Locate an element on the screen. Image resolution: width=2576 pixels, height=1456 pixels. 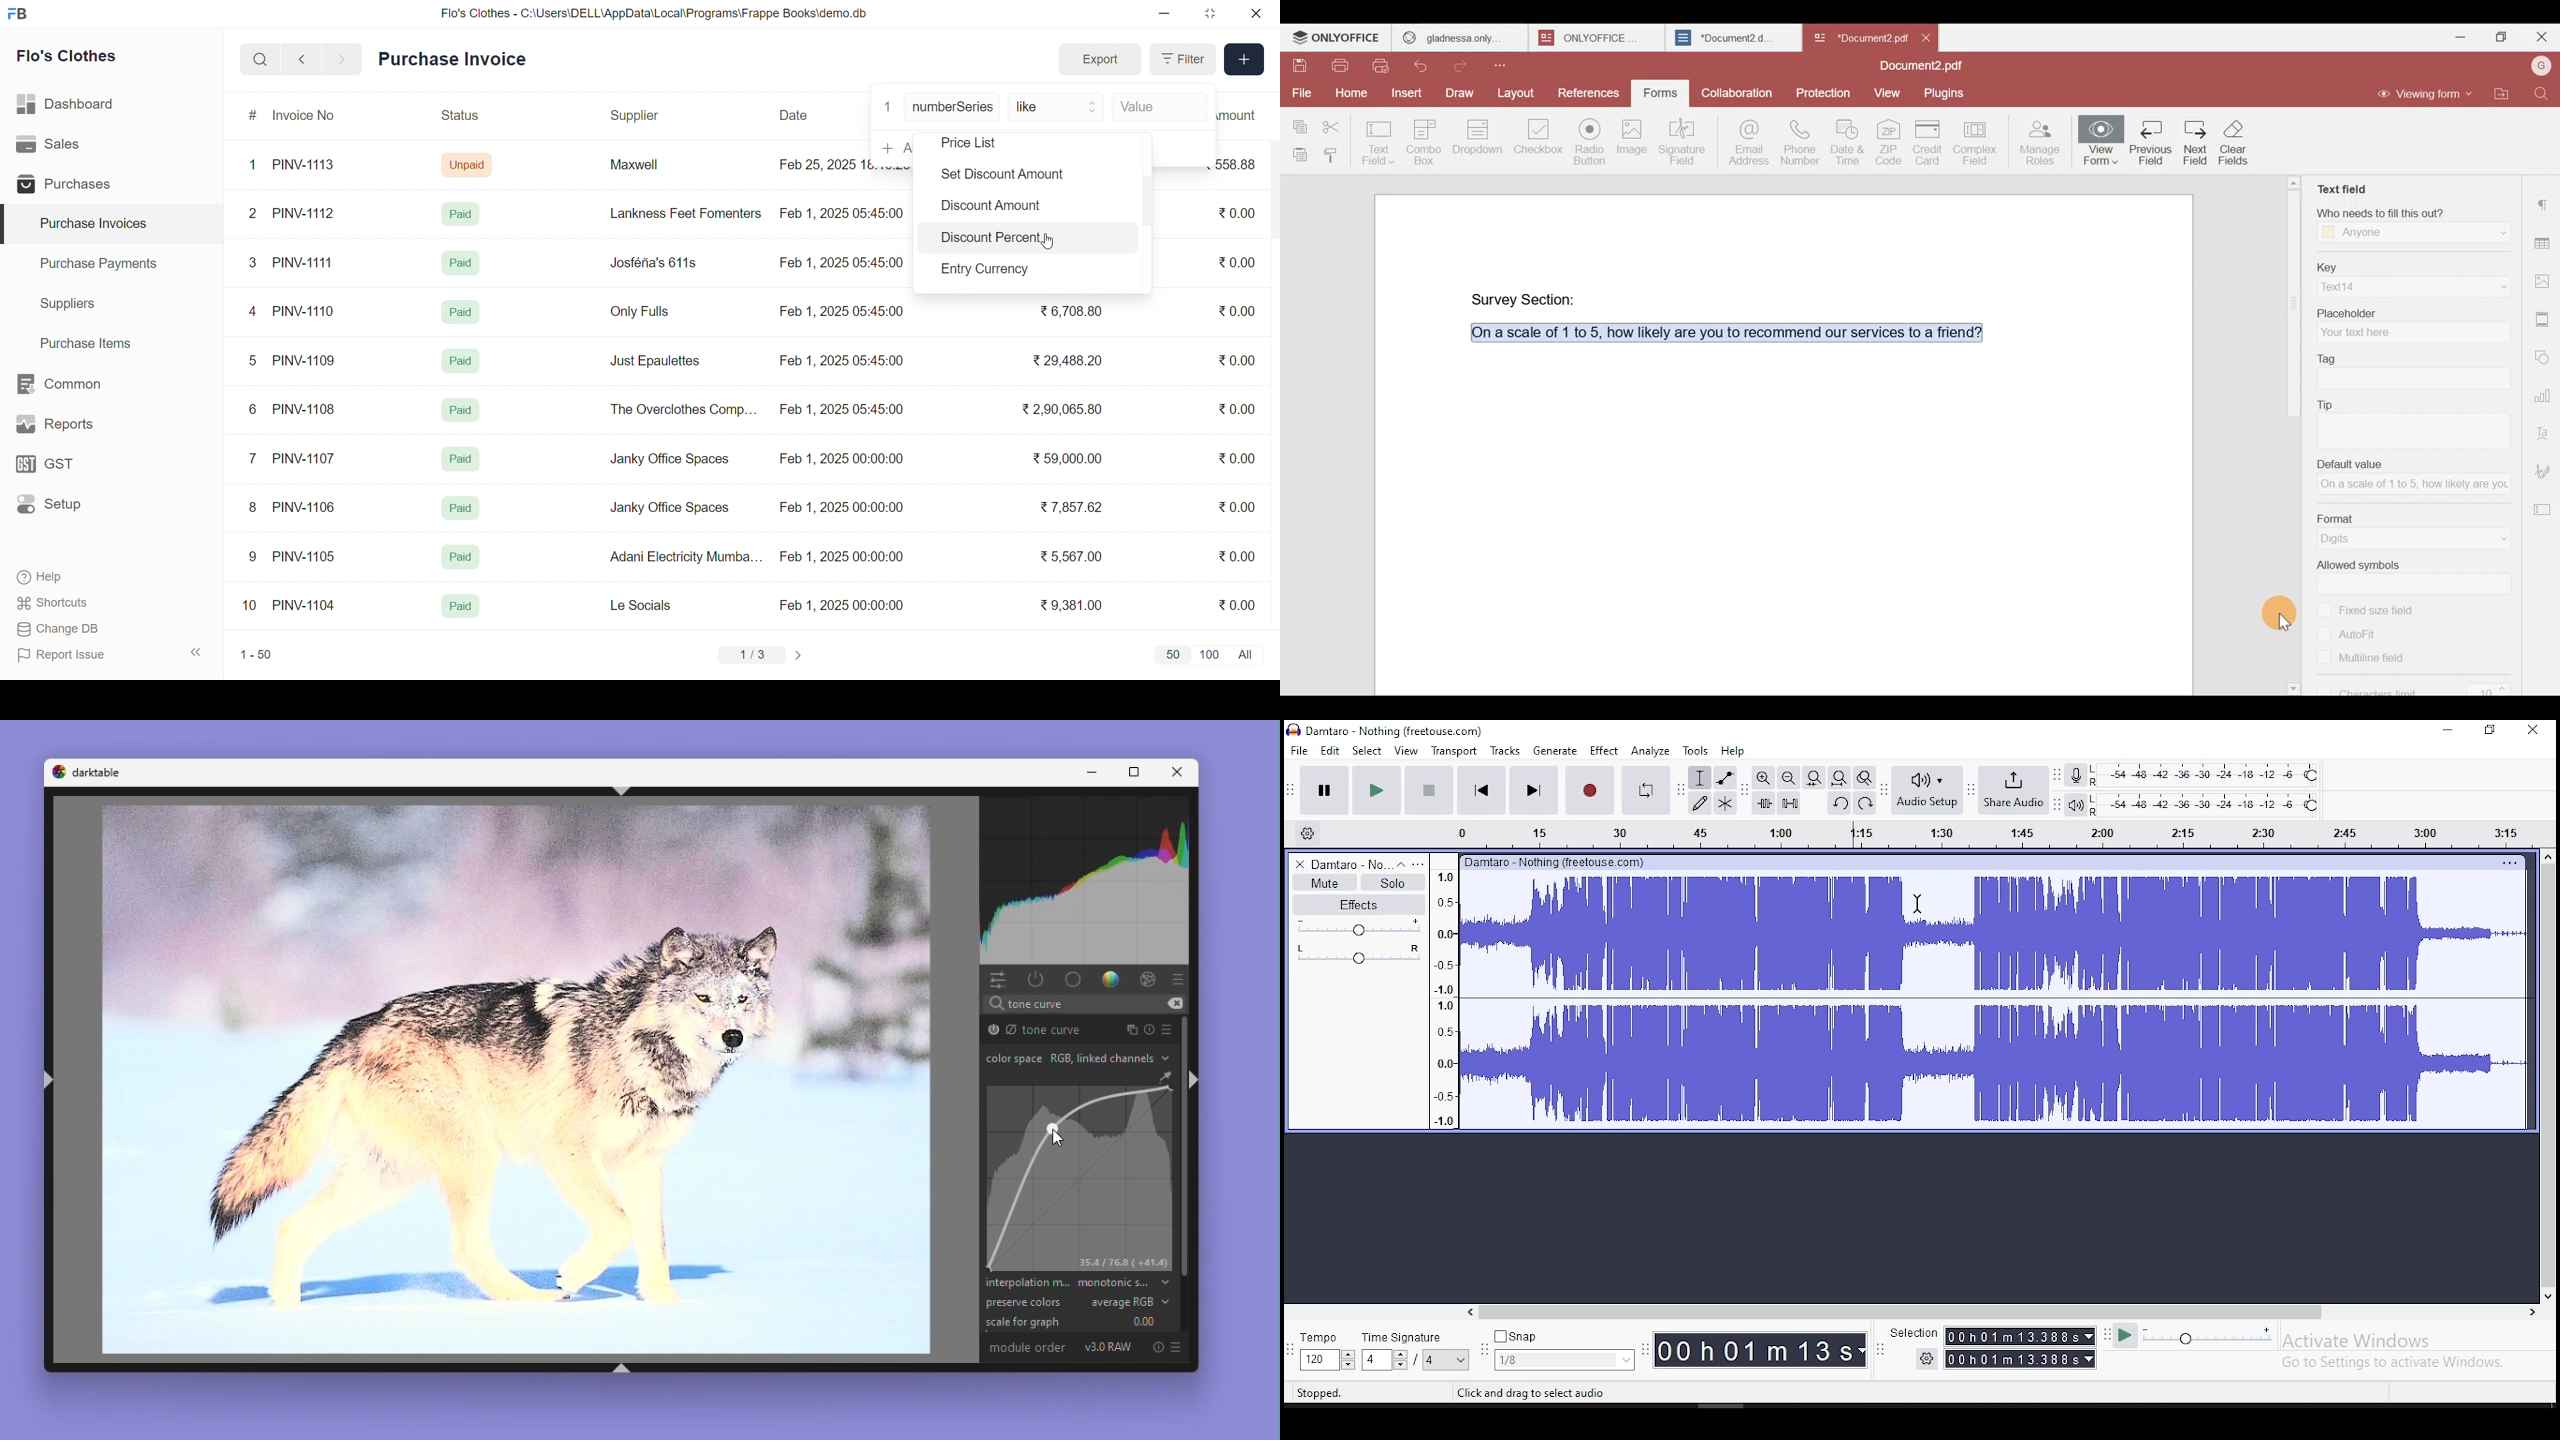
Unpaid is located at coordinates (469, 164).